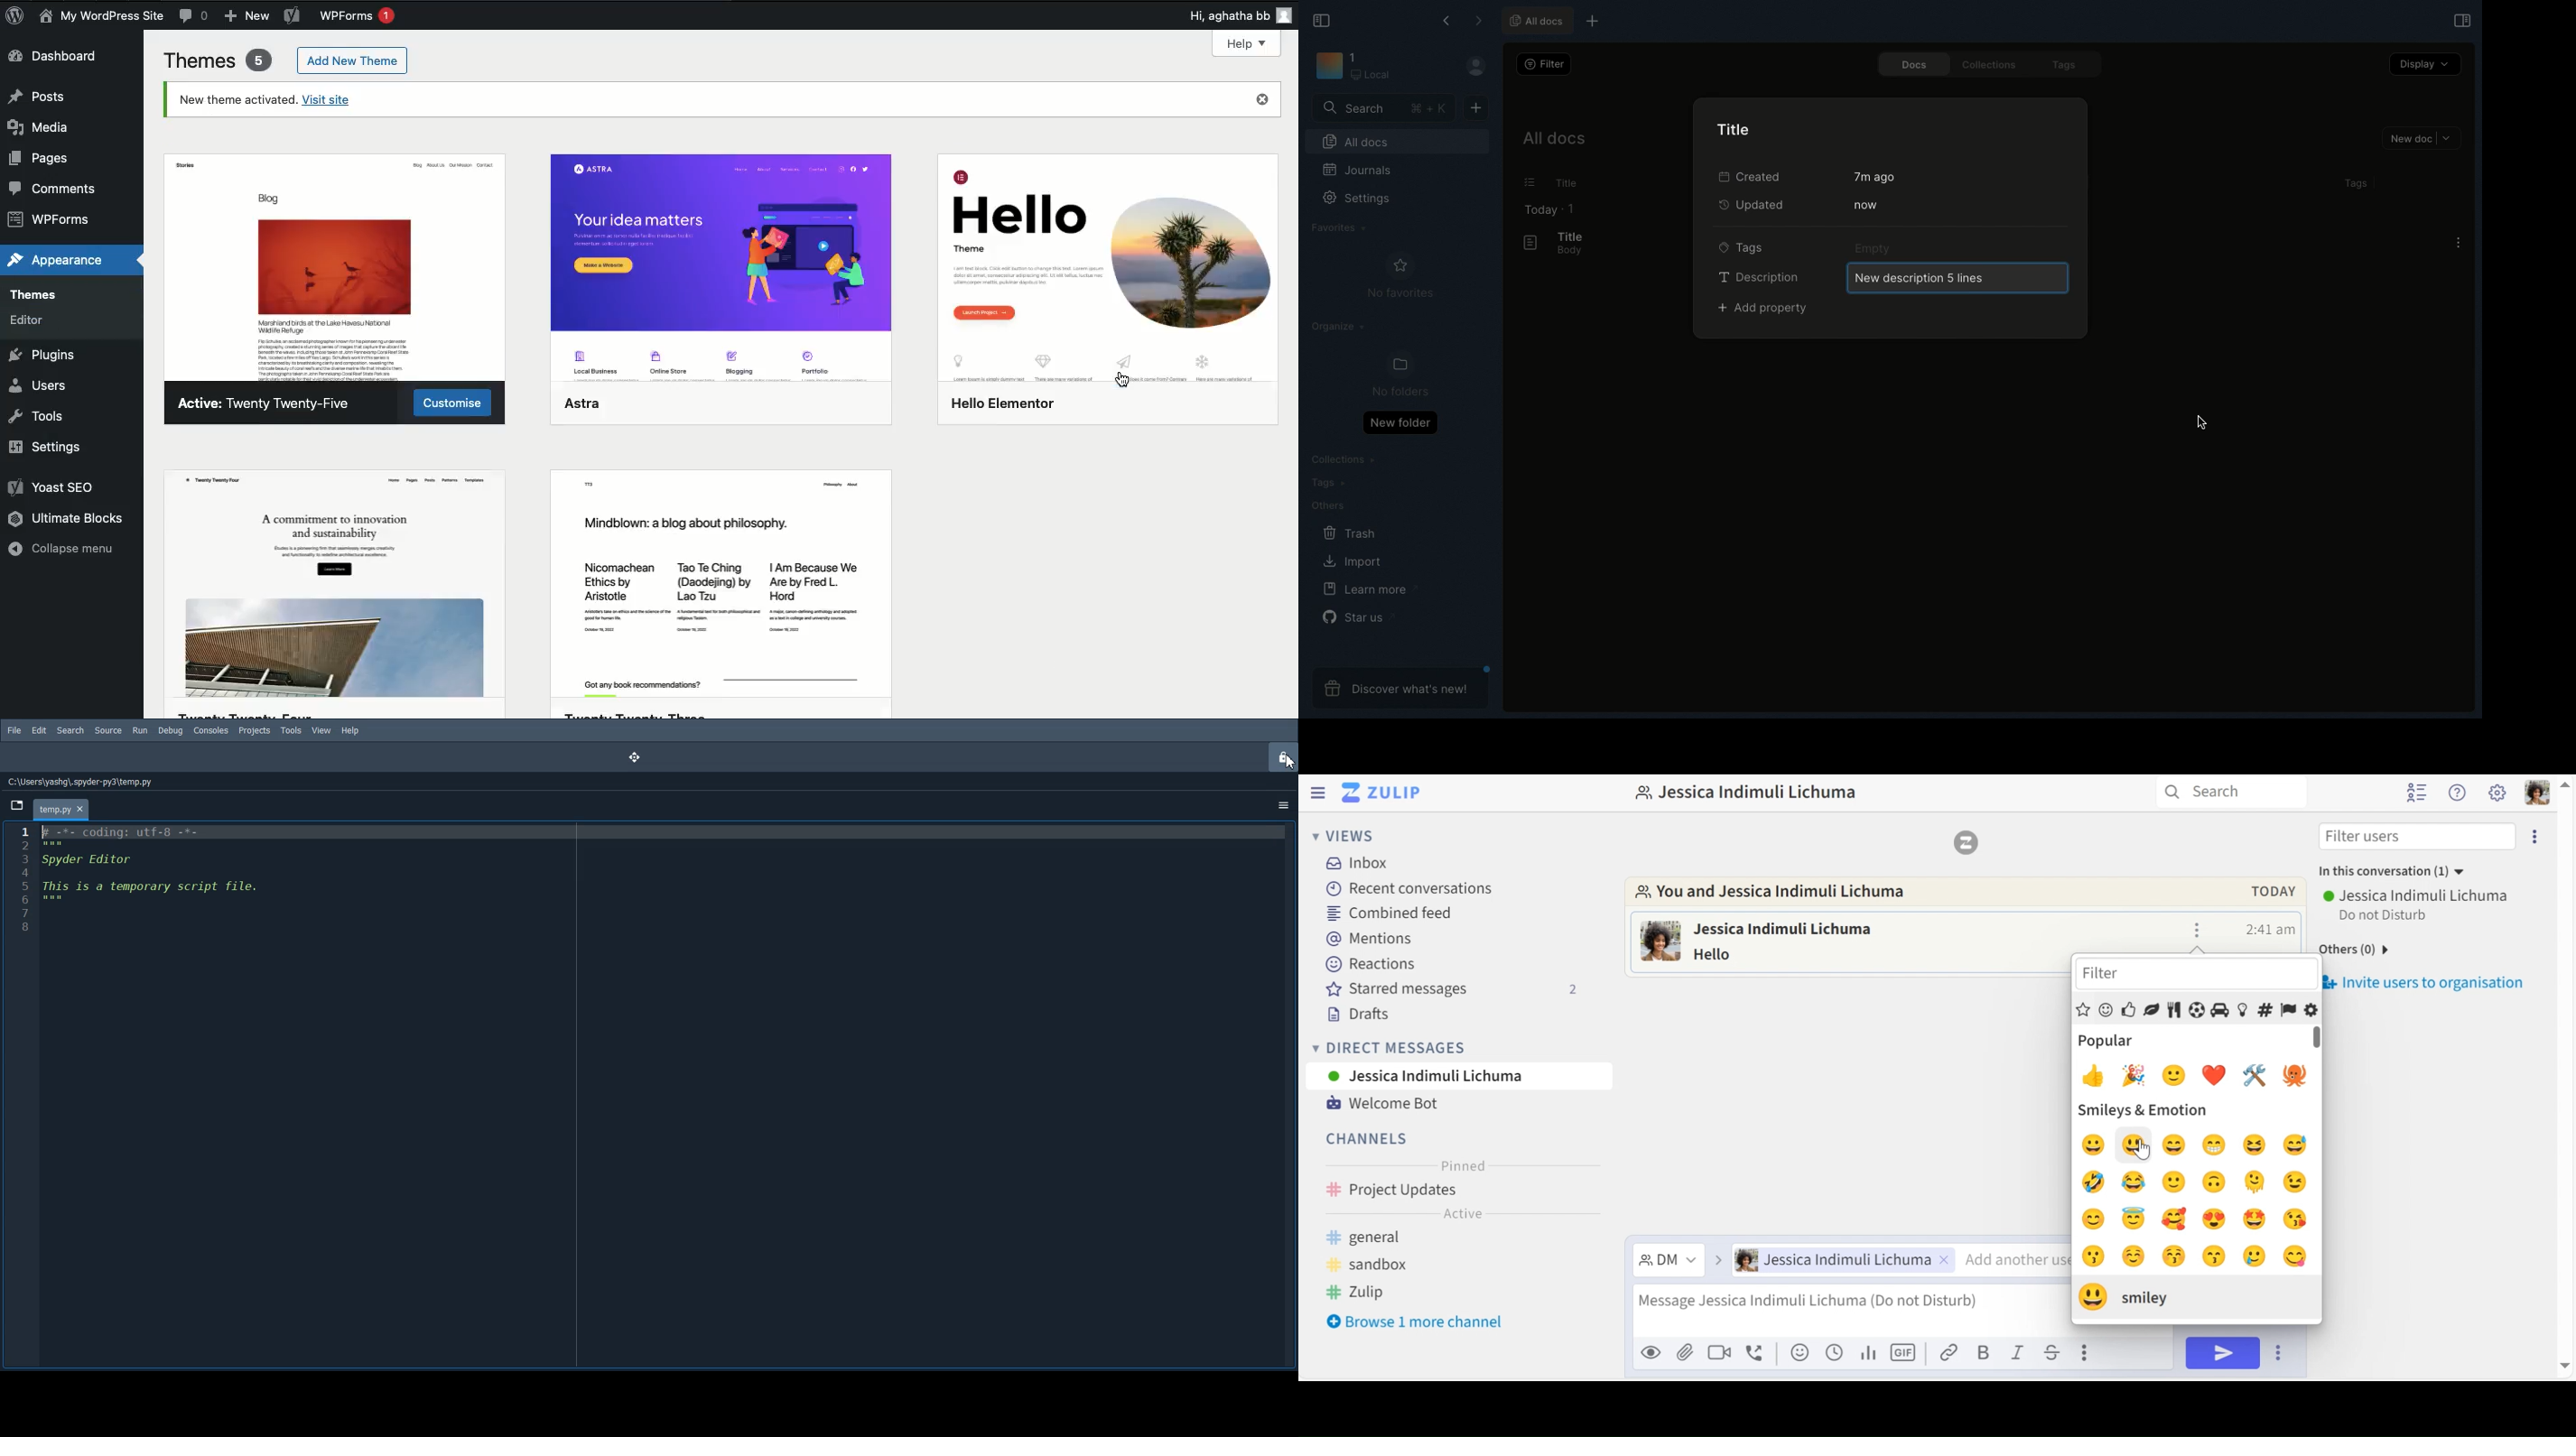  Describe the element at coordinates (140, 729) in the screenshot. I see `Run` at that location.